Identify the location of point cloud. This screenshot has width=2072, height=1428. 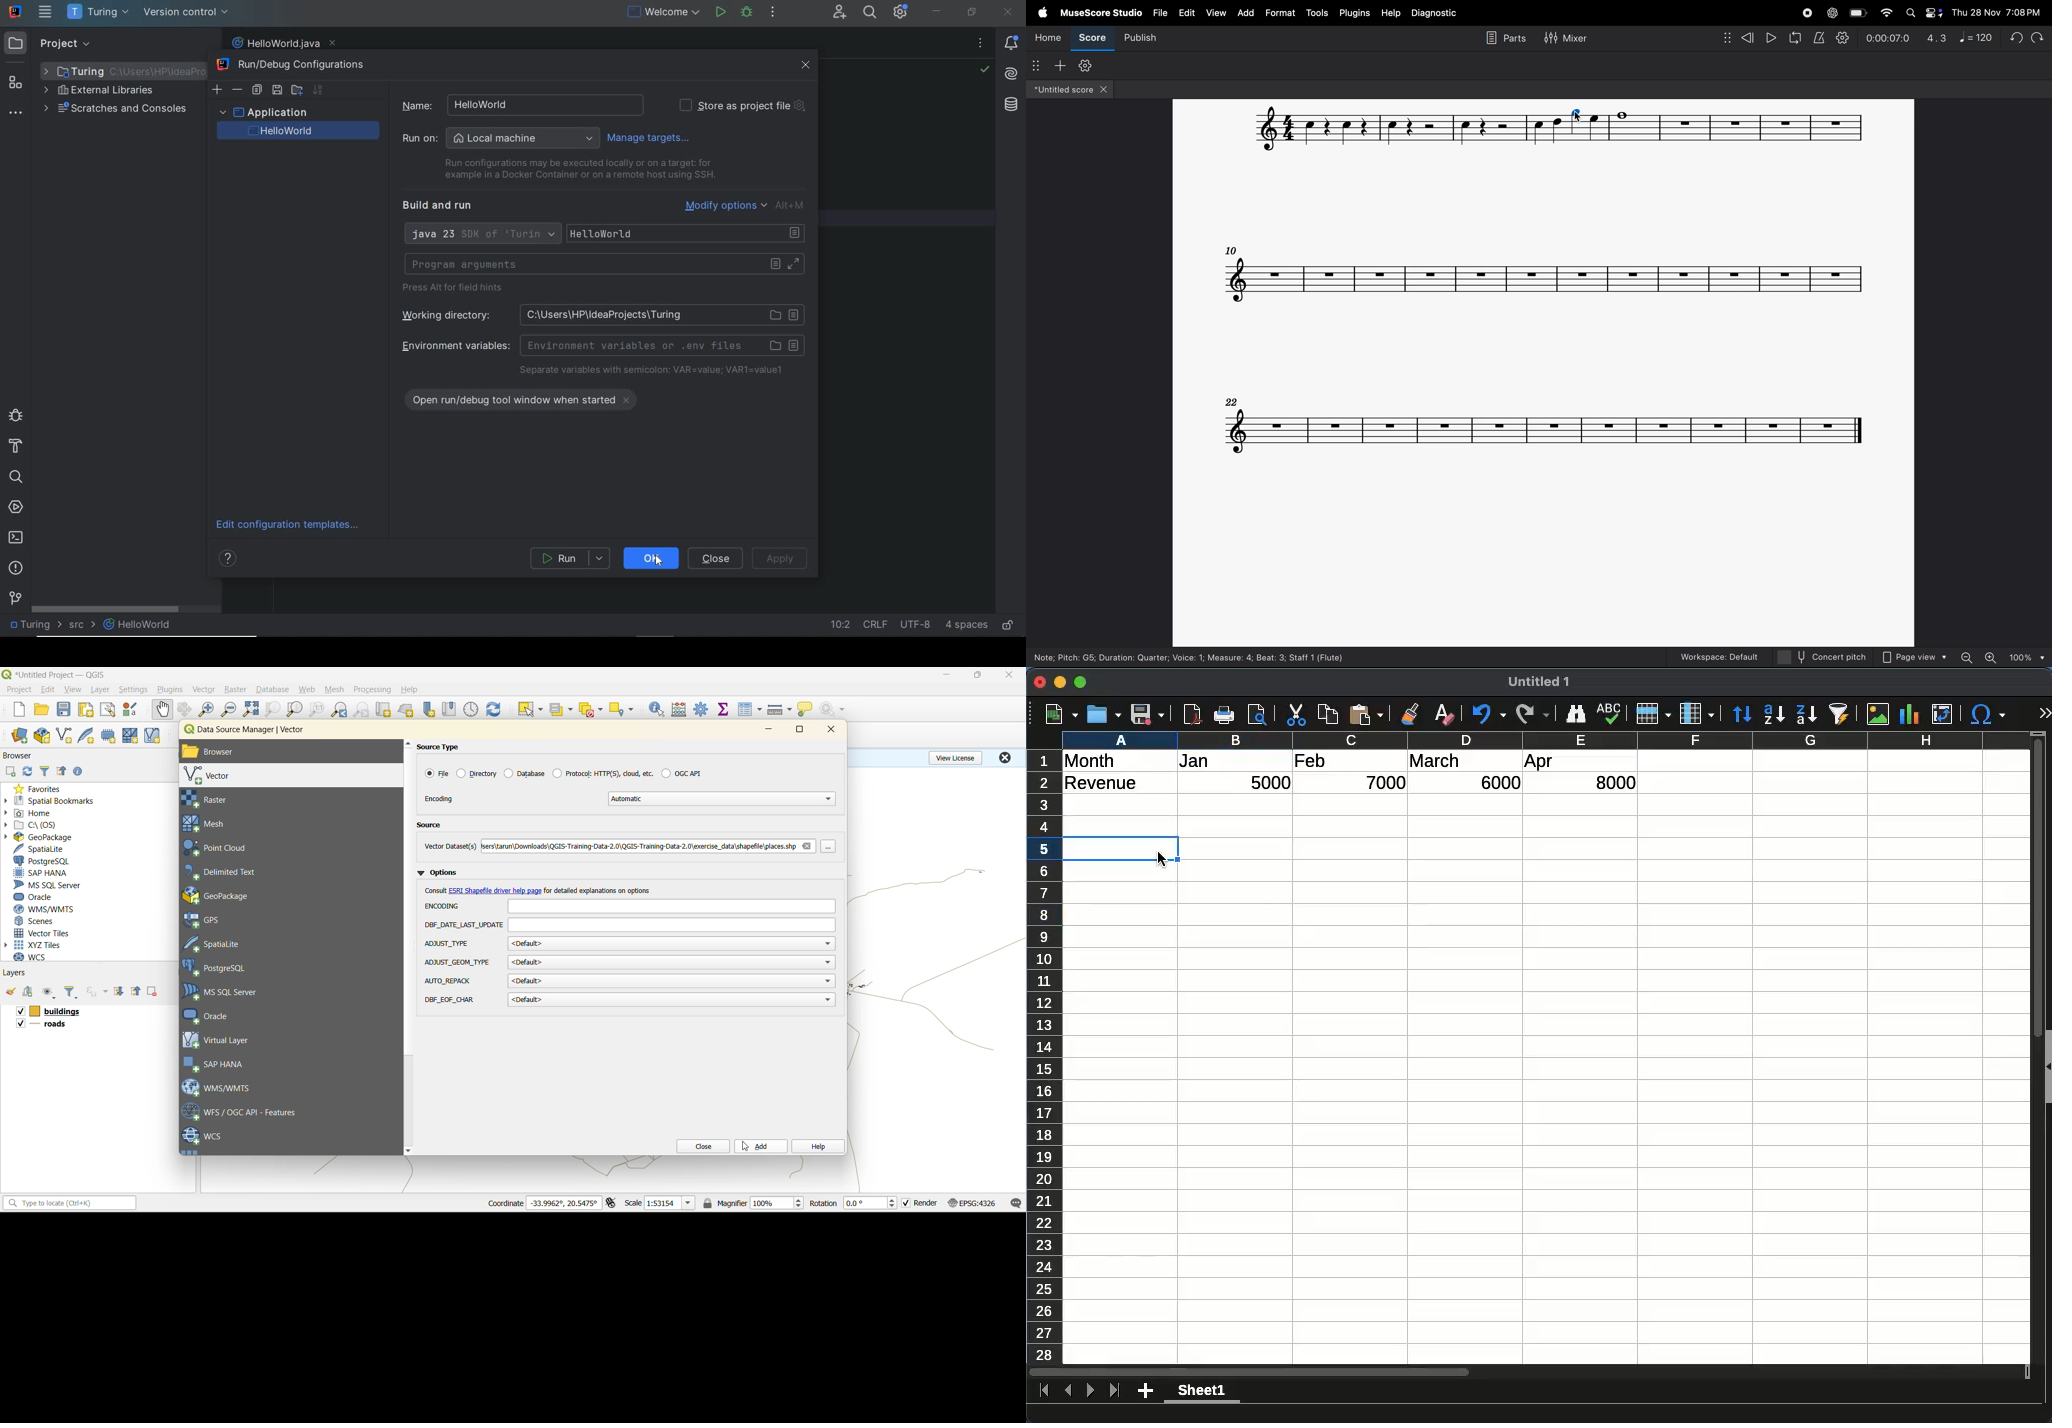
(222, 849).